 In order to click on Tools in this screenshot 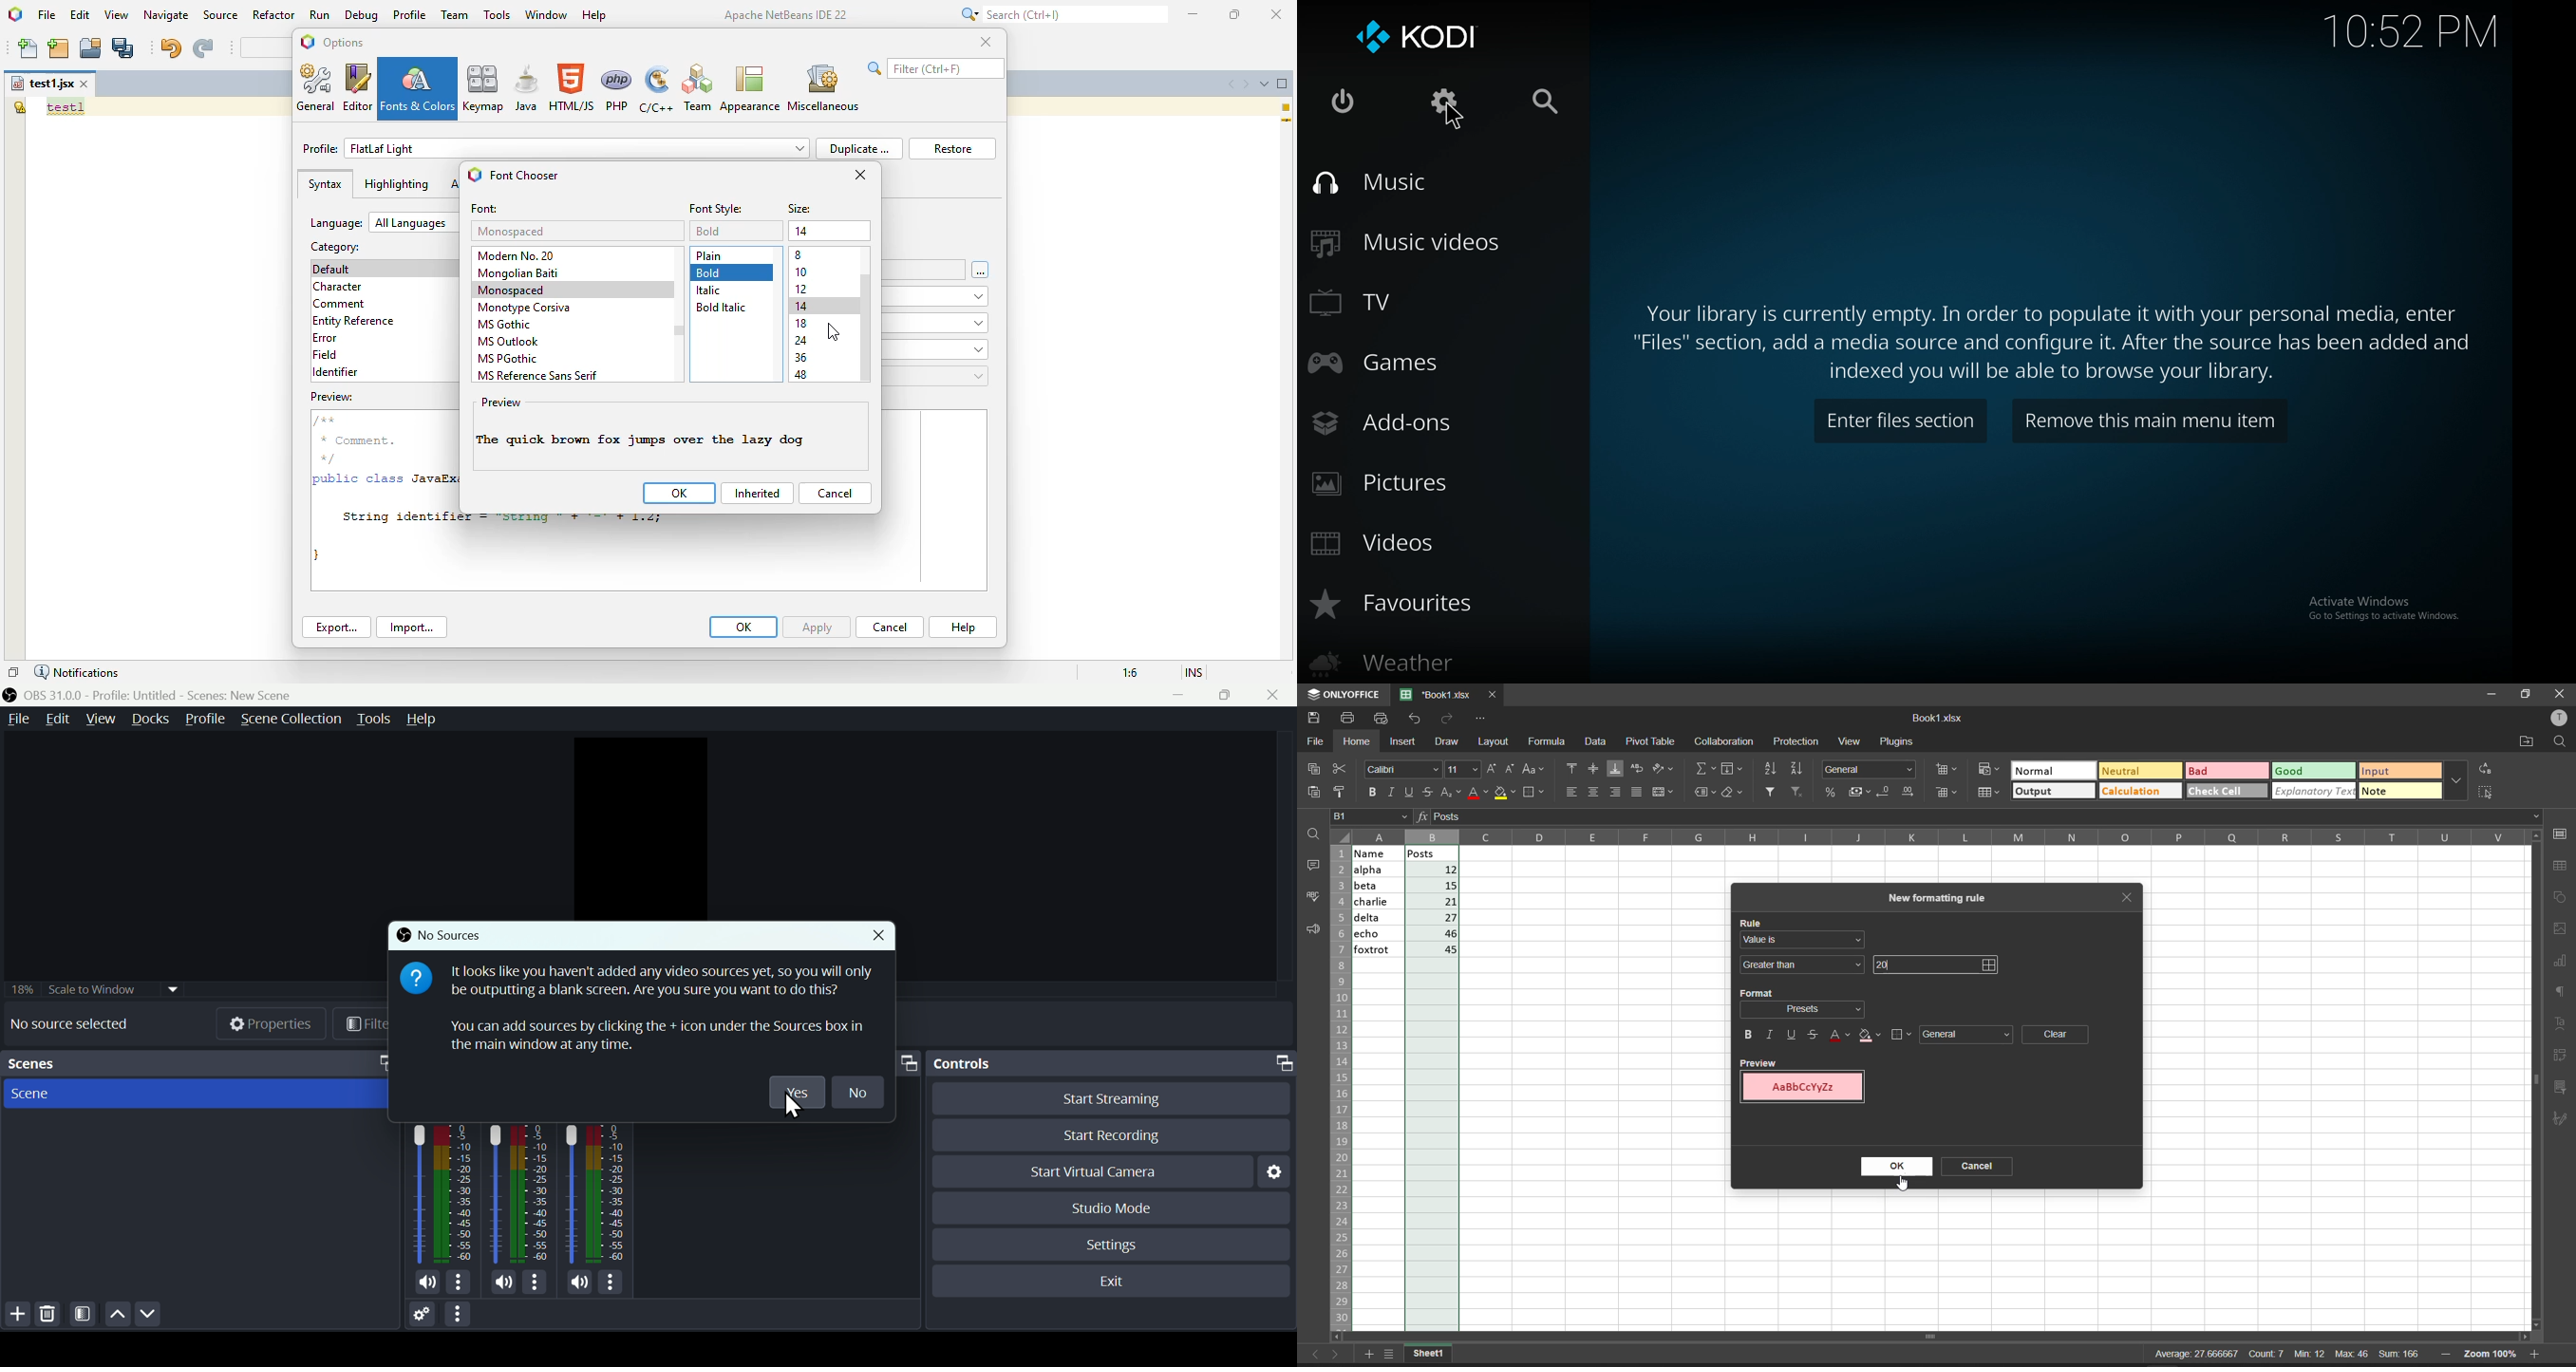, I will do `click(373, 719)`.